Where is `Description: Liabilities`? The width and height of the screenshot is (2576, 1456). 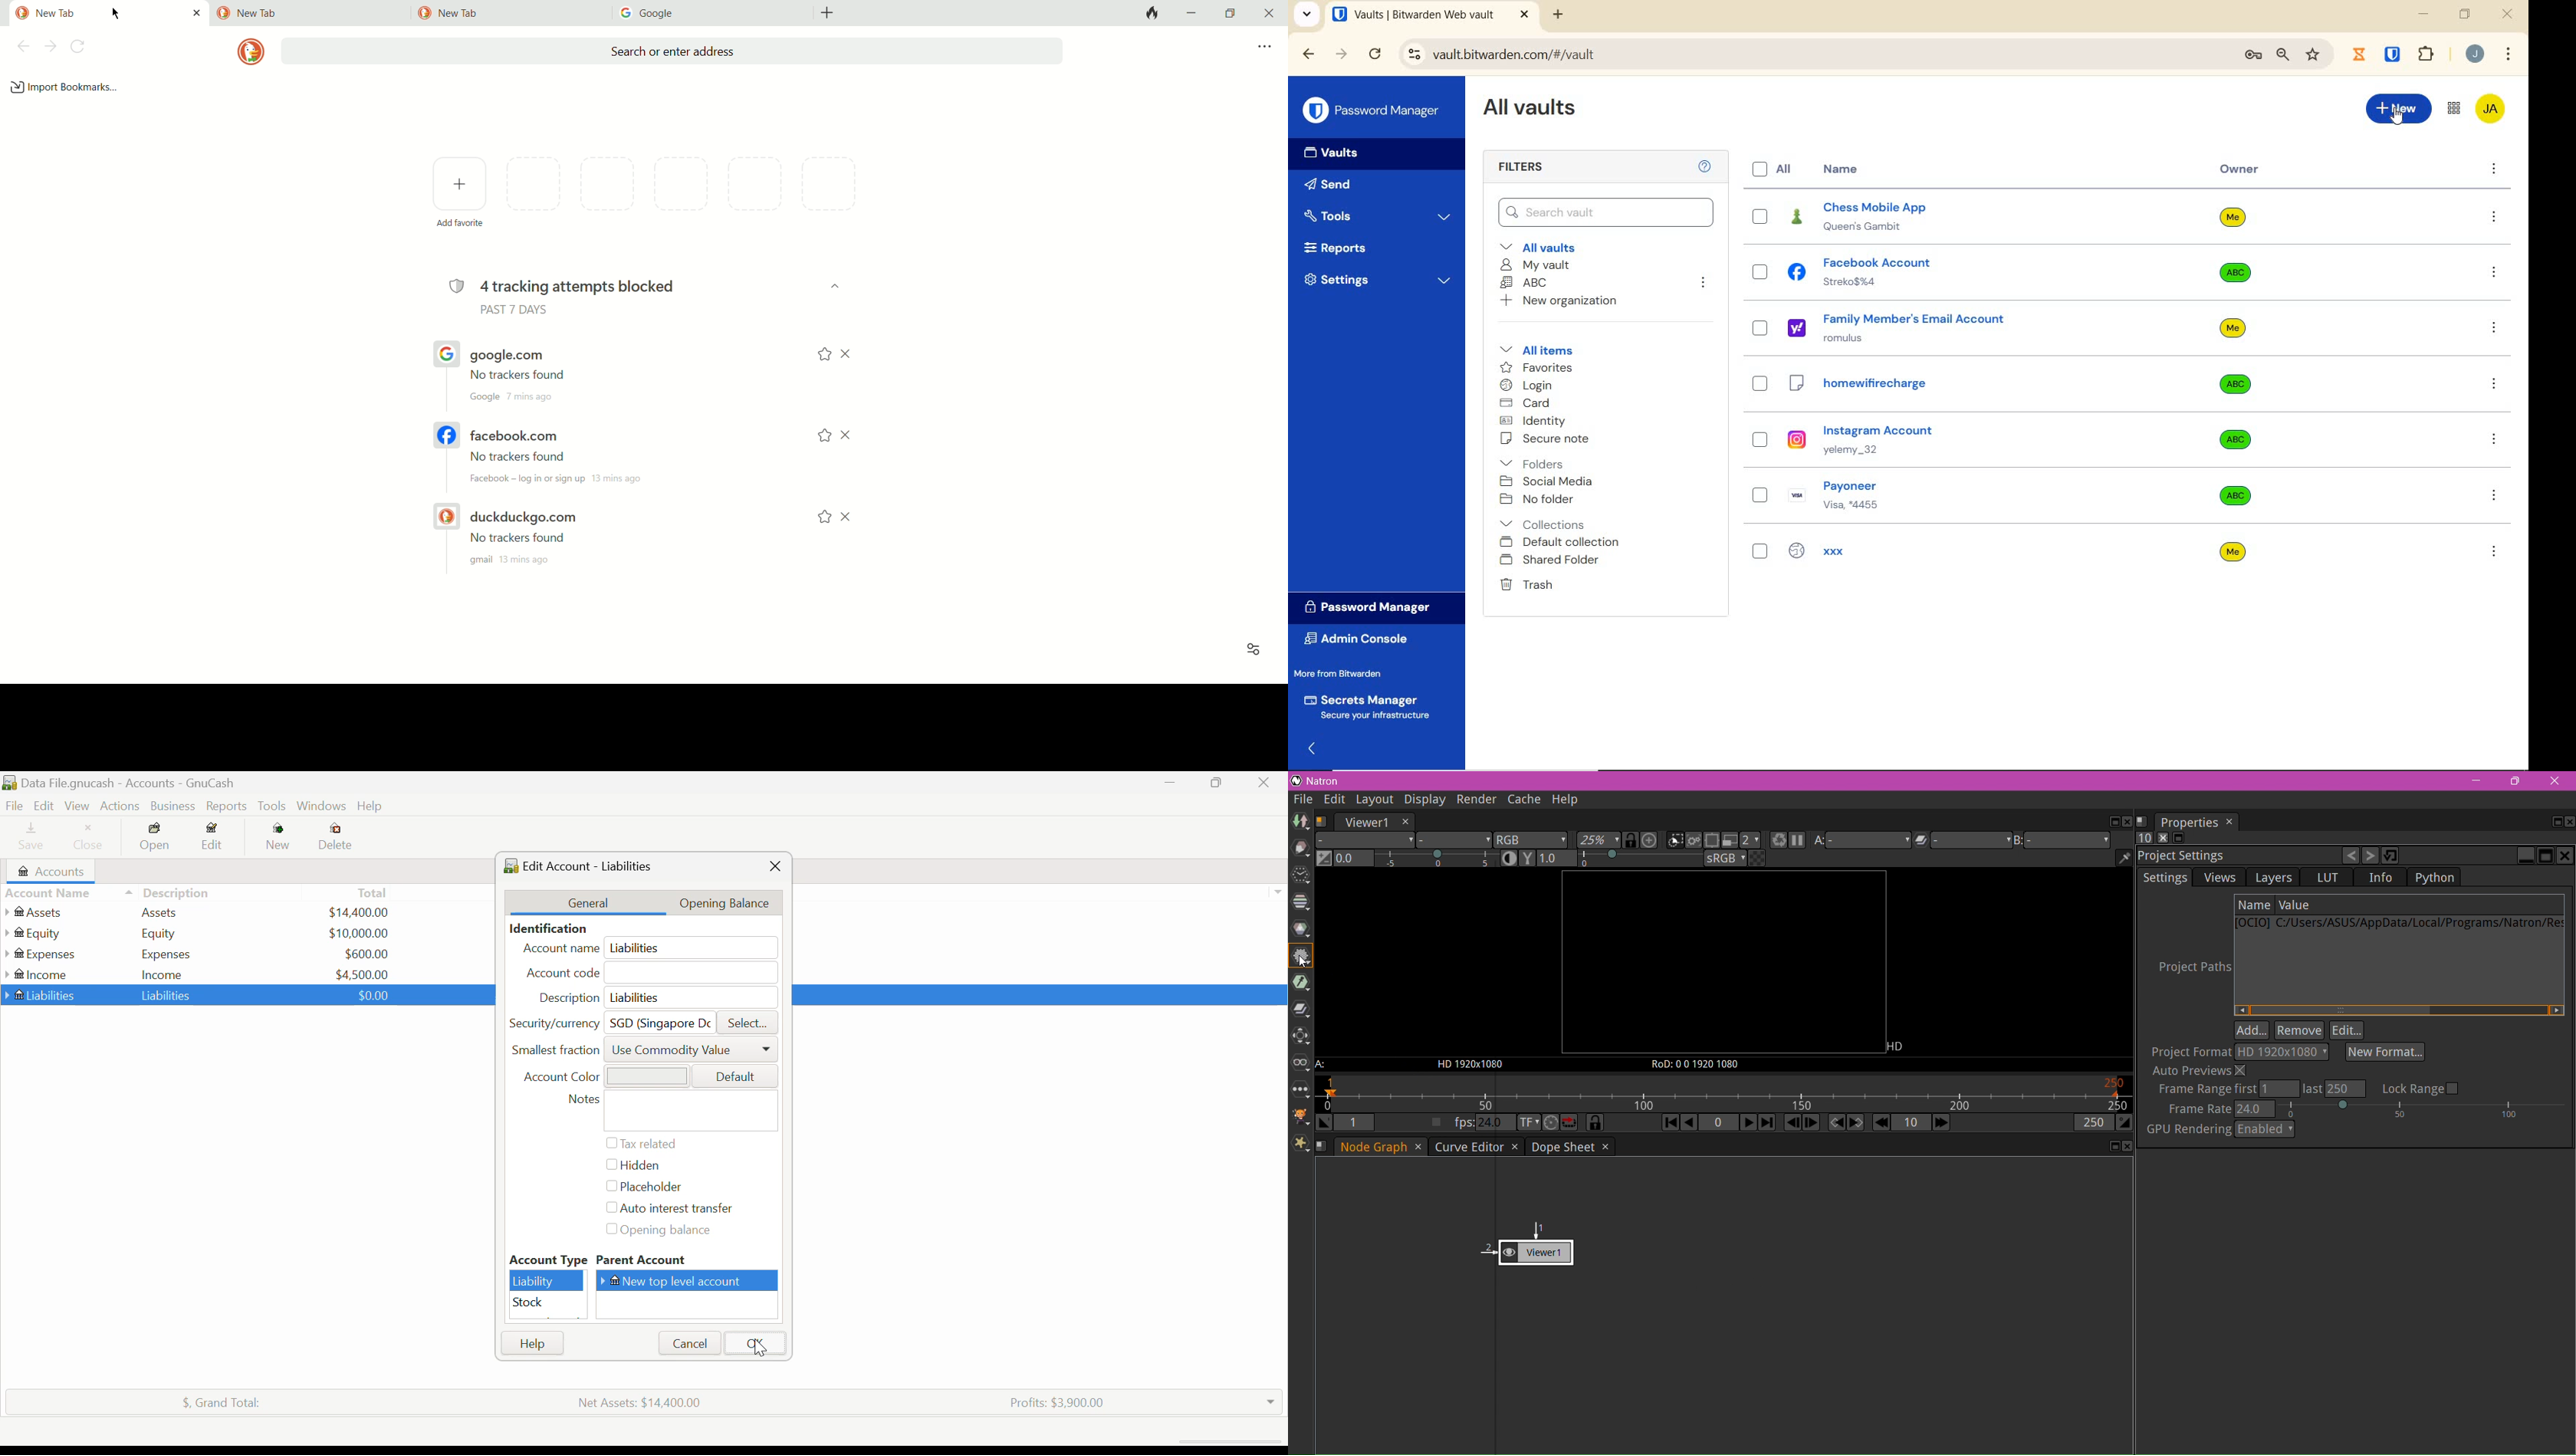
Description: Liabilities is located at coordinates (653, 997).